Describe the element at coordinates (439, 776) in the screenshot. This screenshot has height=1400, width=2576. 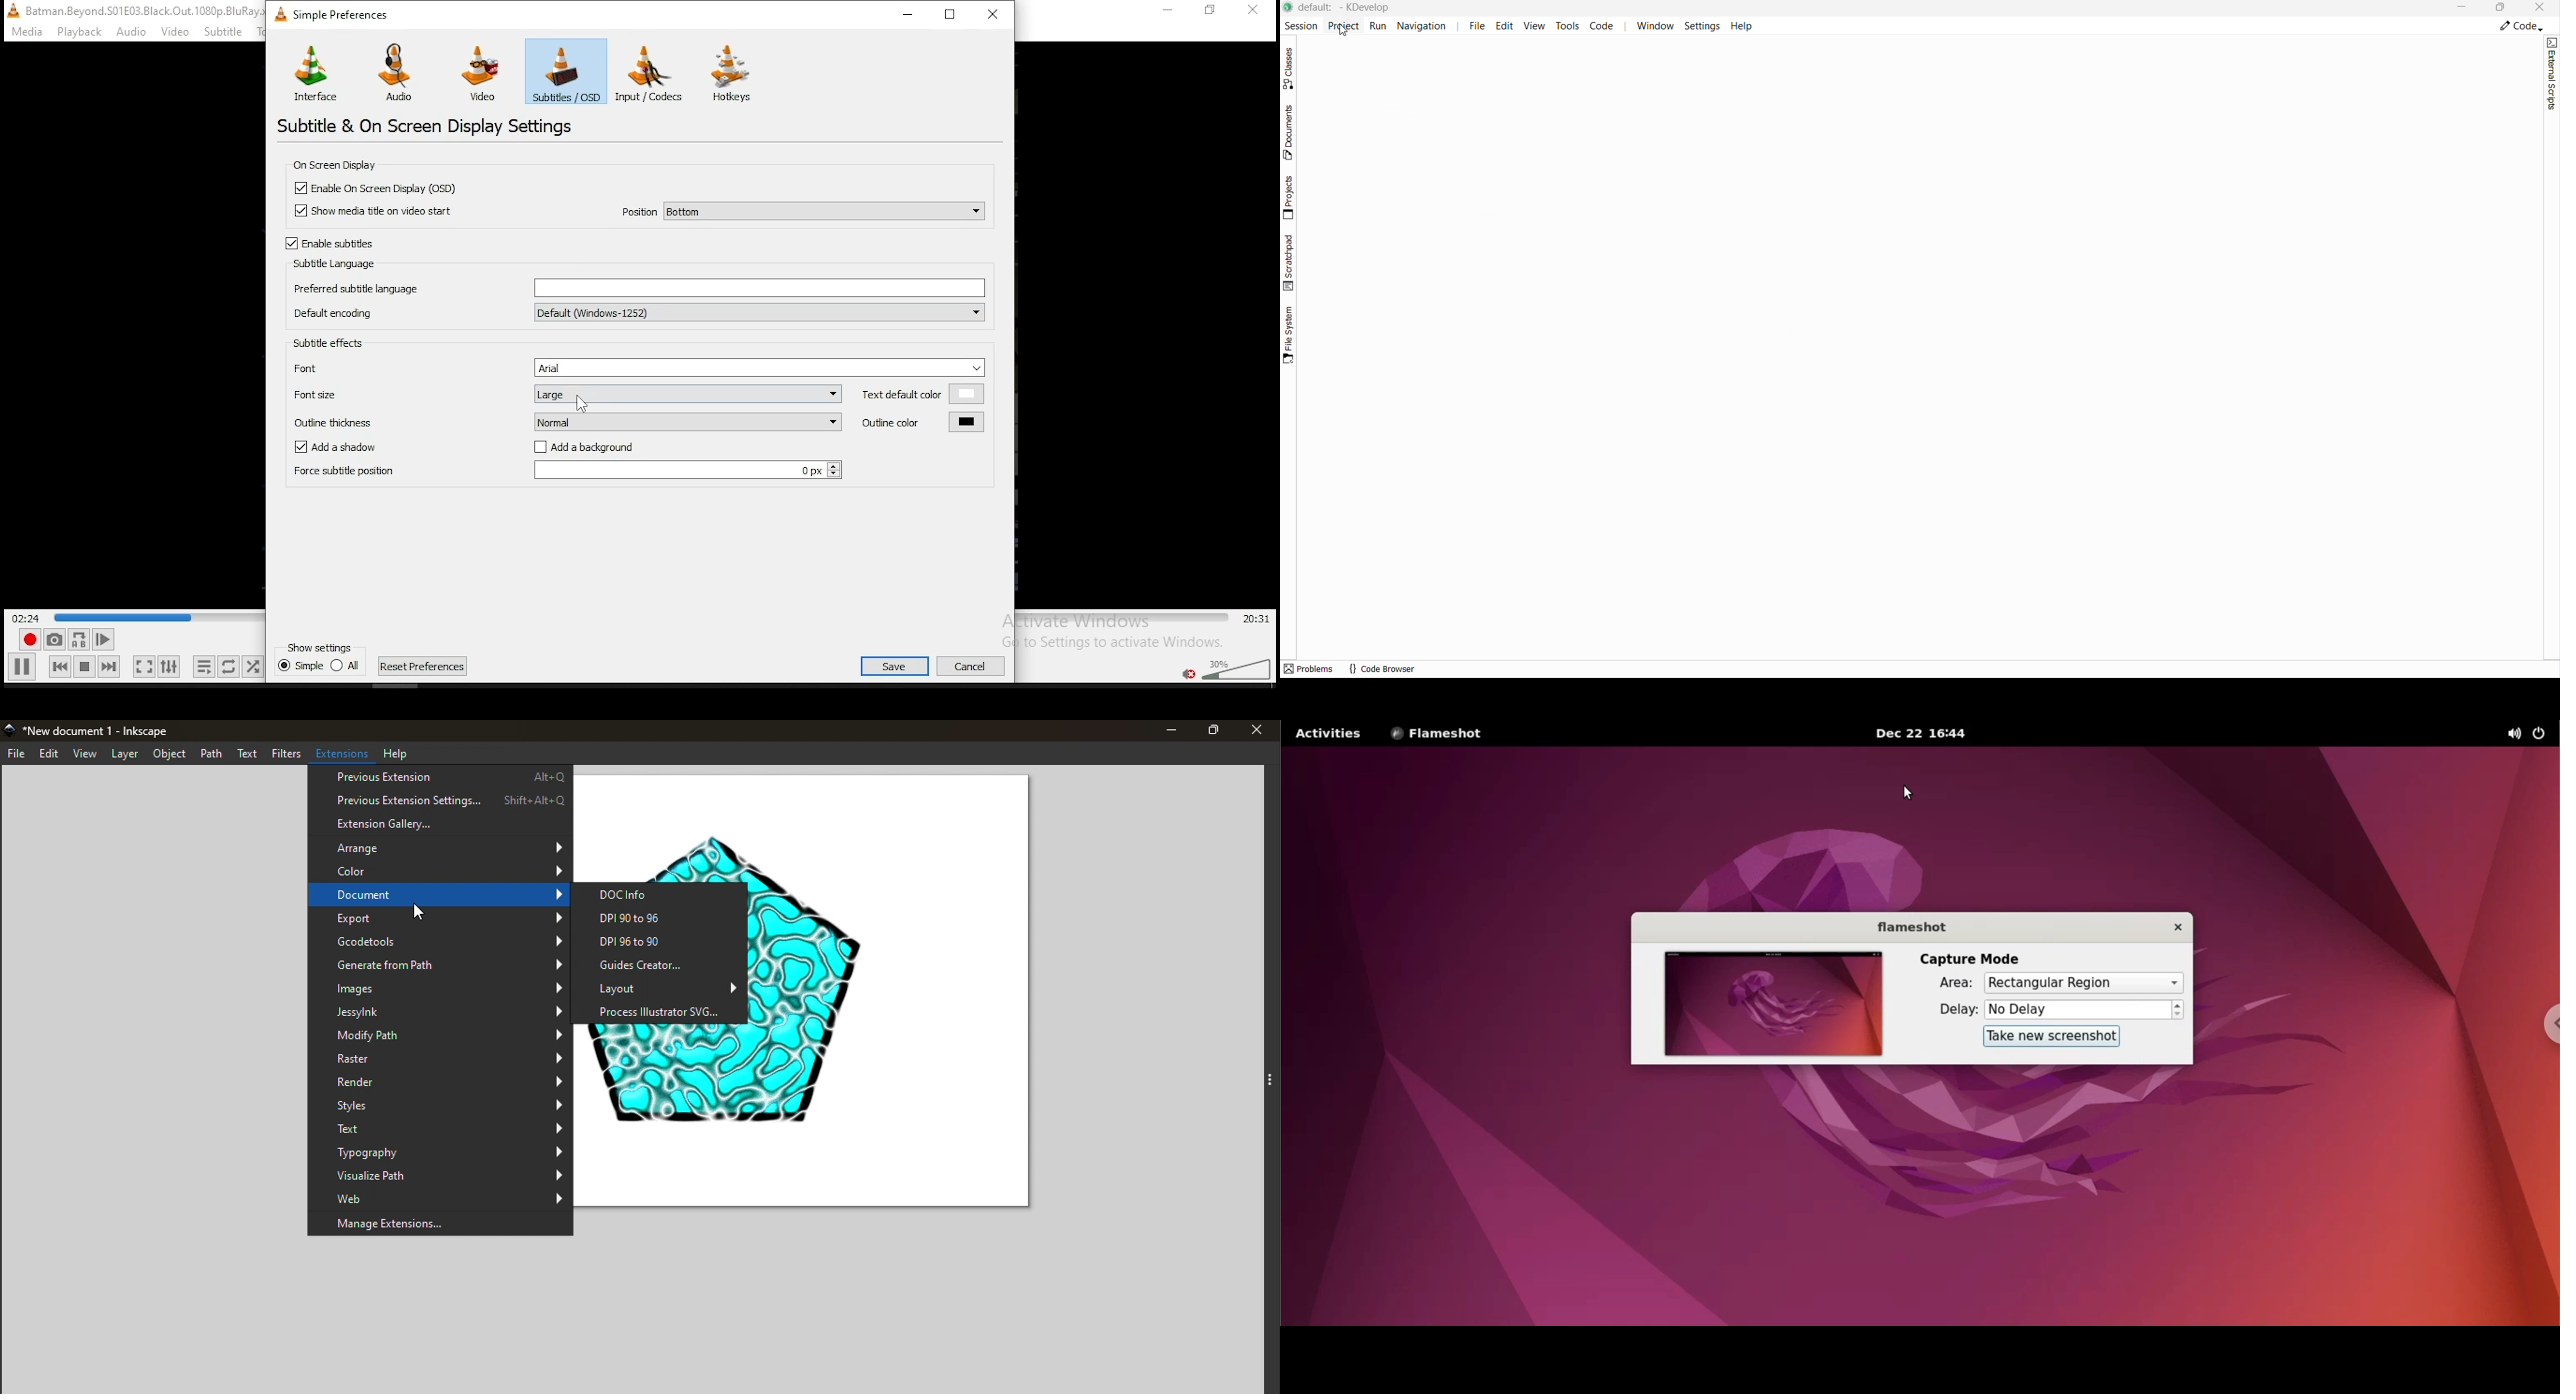
I see `Previous Extension` at that location.